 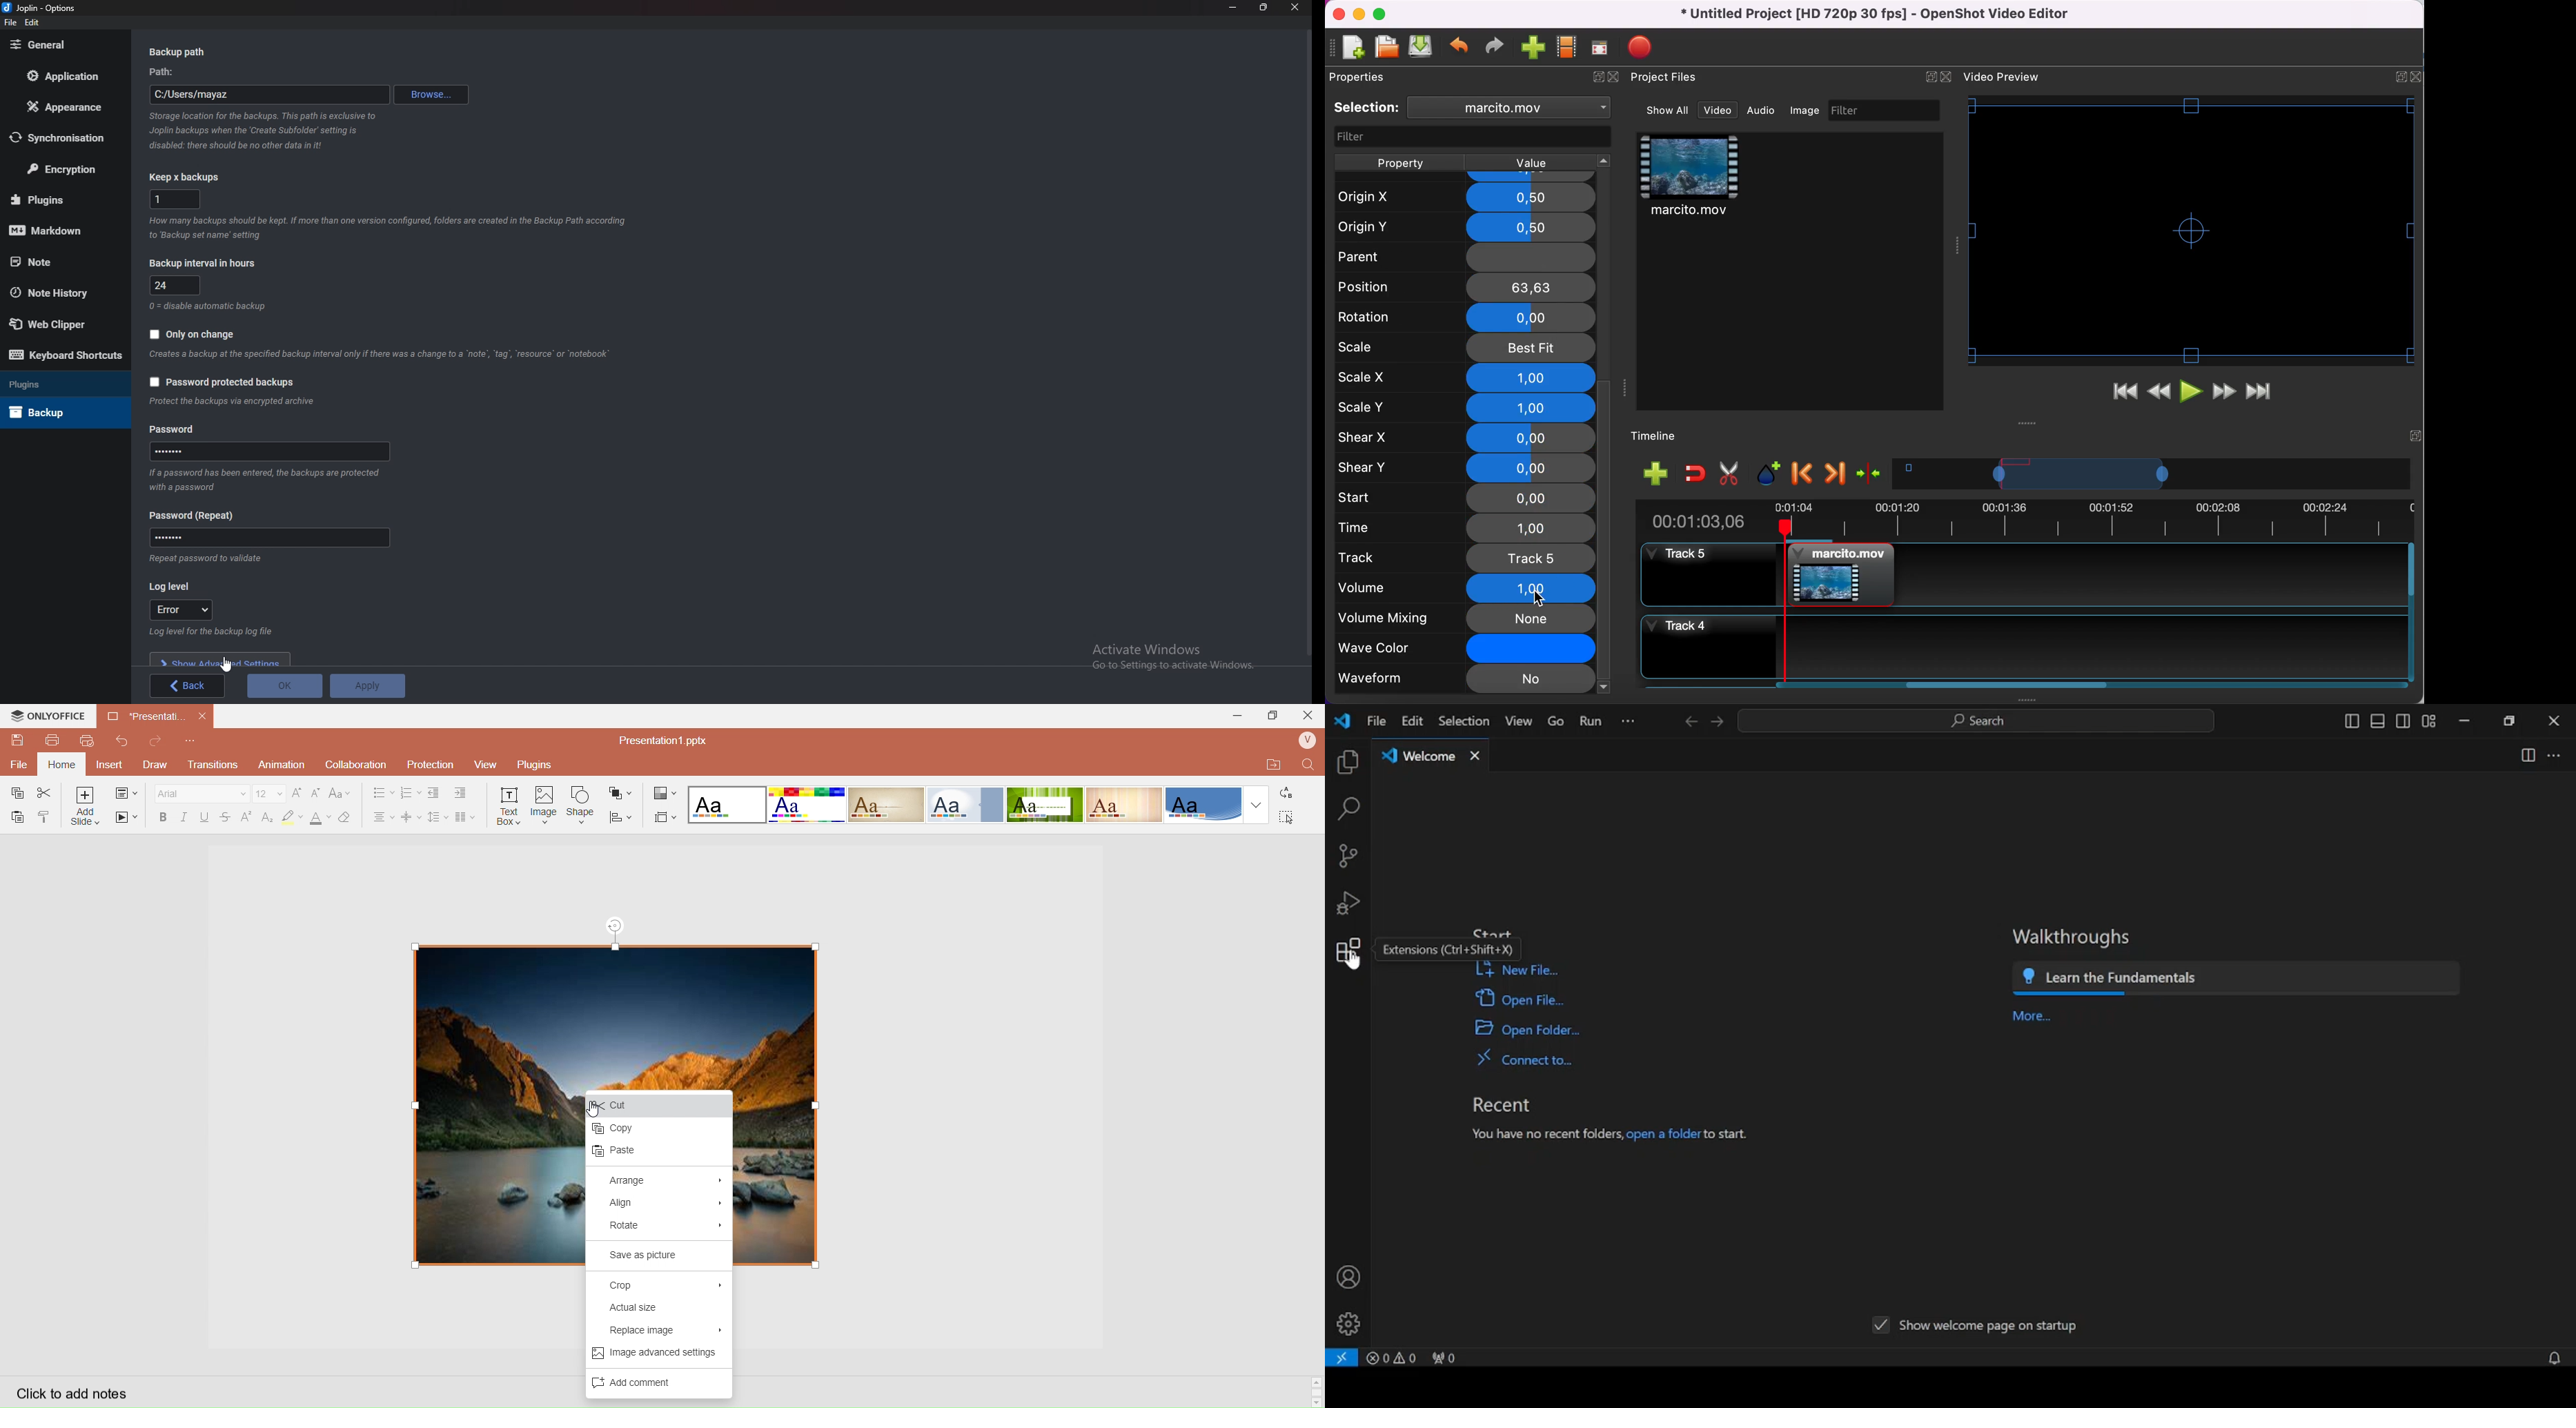 I want to click on Minimize, so click(x=1241, y=714).